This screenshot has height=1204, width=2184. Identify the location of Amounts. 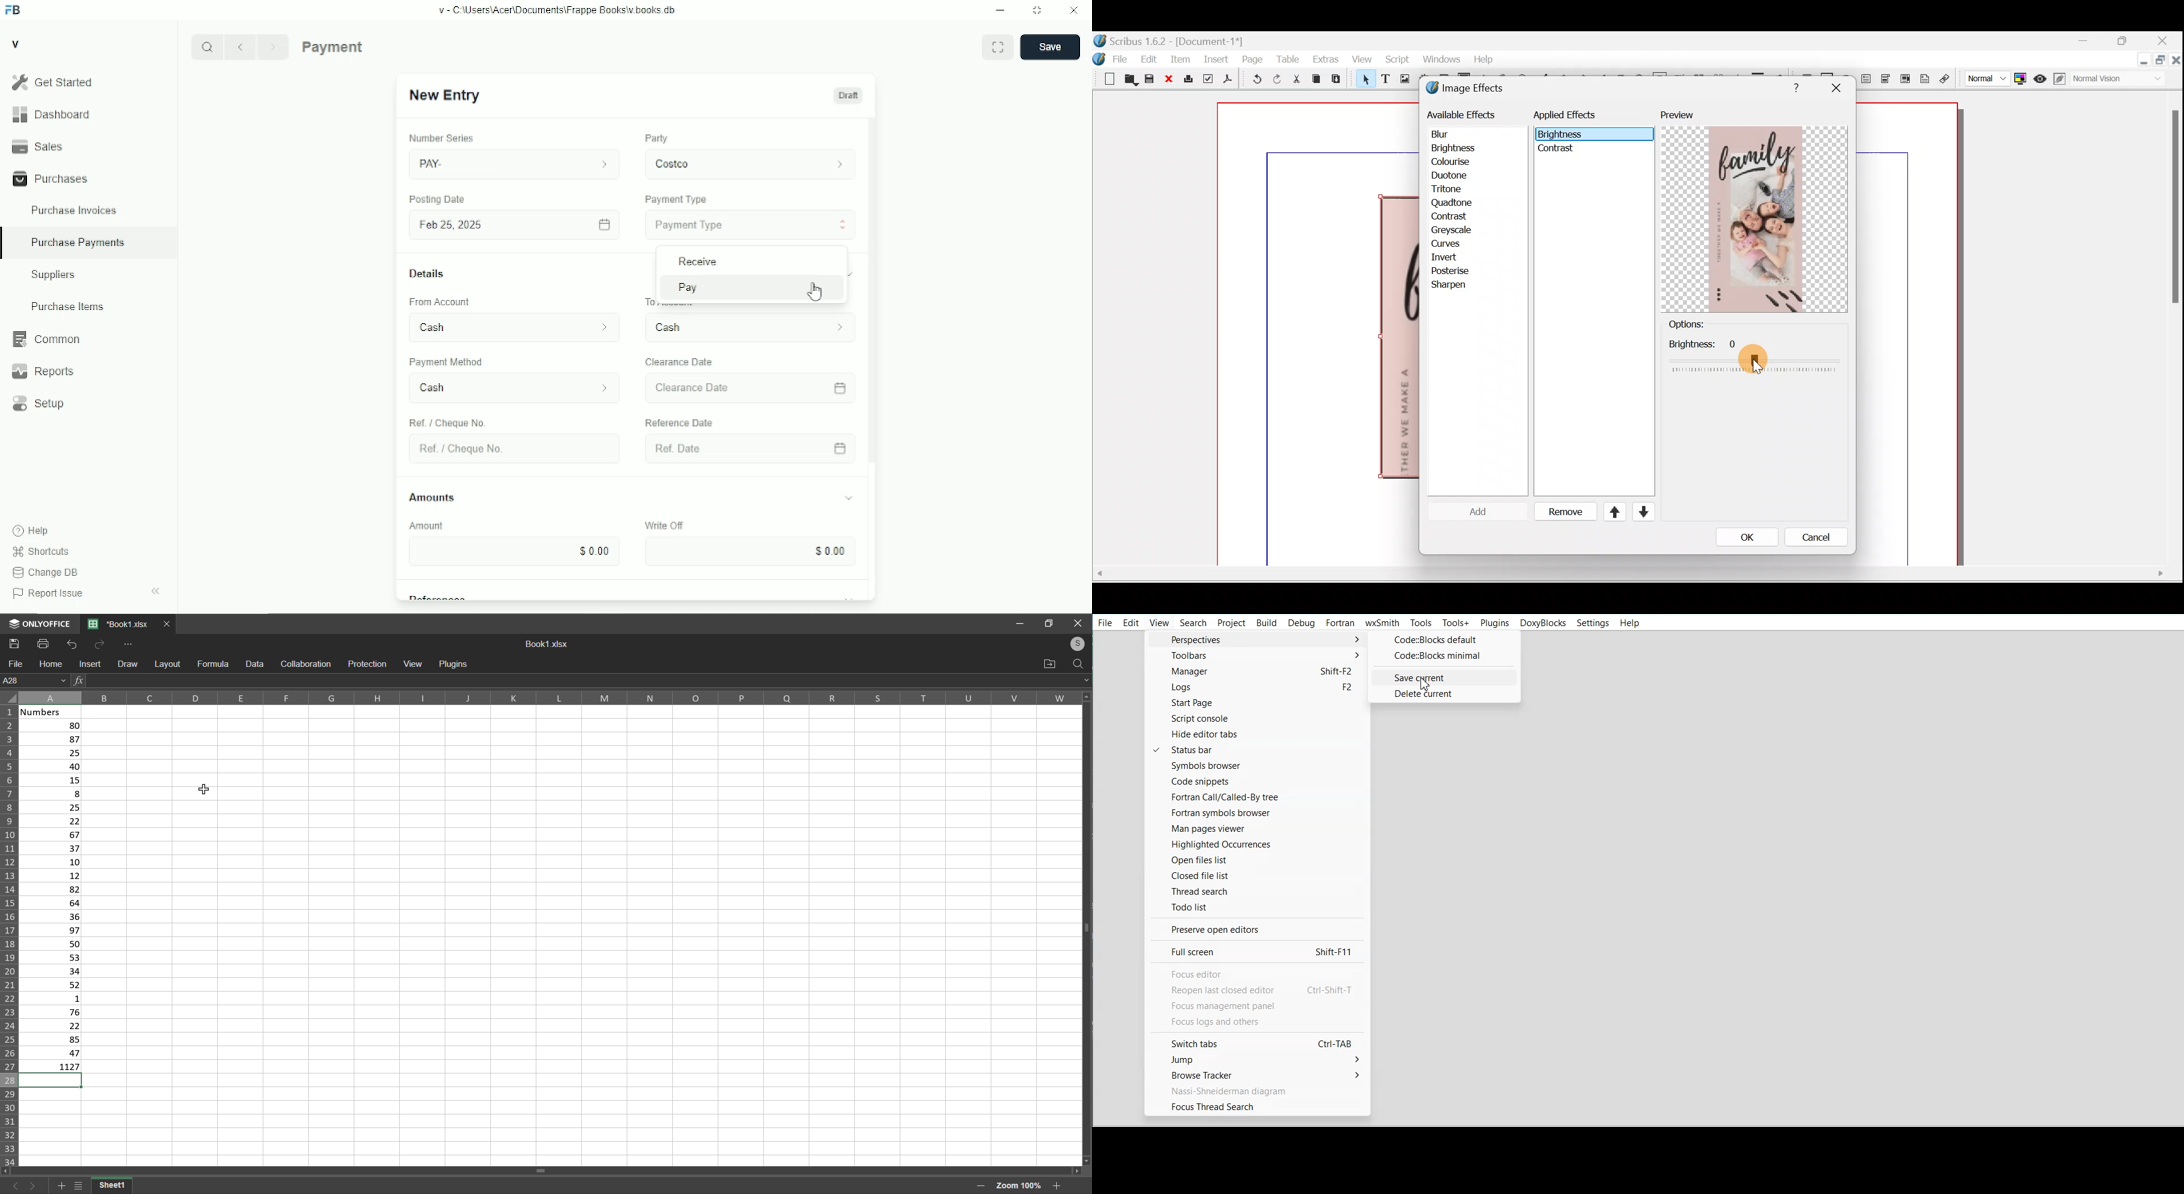
(433, 493).